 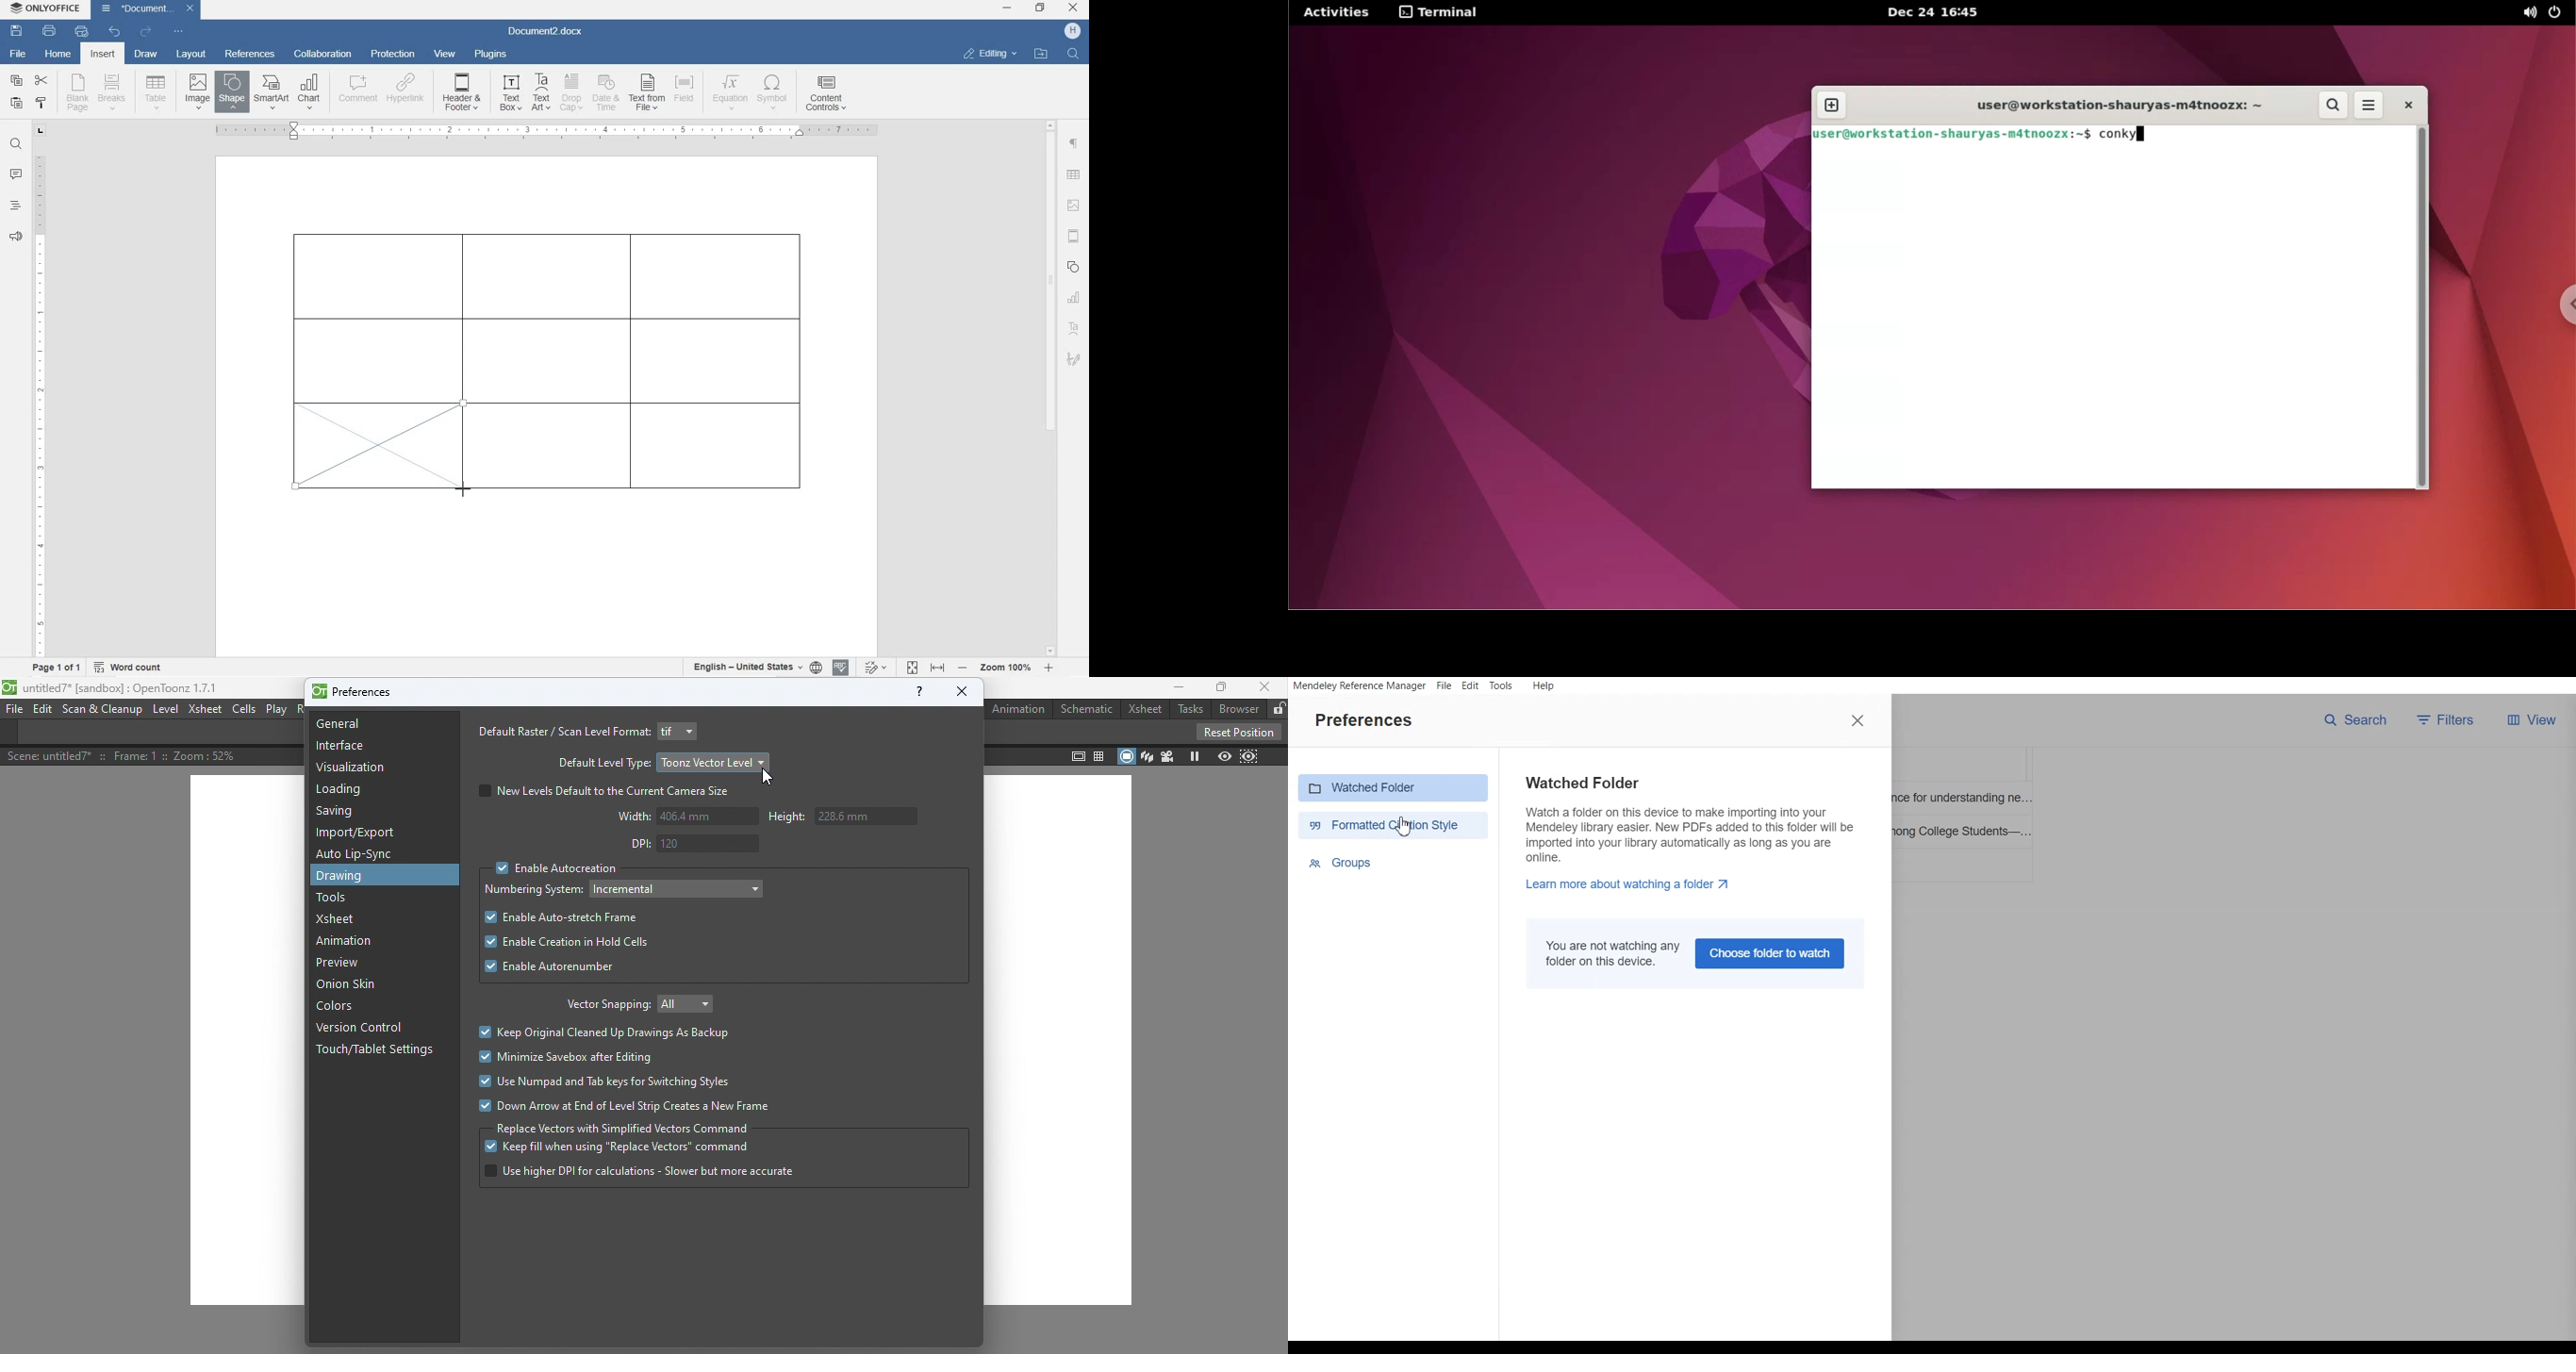 What do you see at coordinates (47, 8) in the screenshot?
I see `ONLYOFFICE` at bounding box center [47, 8].